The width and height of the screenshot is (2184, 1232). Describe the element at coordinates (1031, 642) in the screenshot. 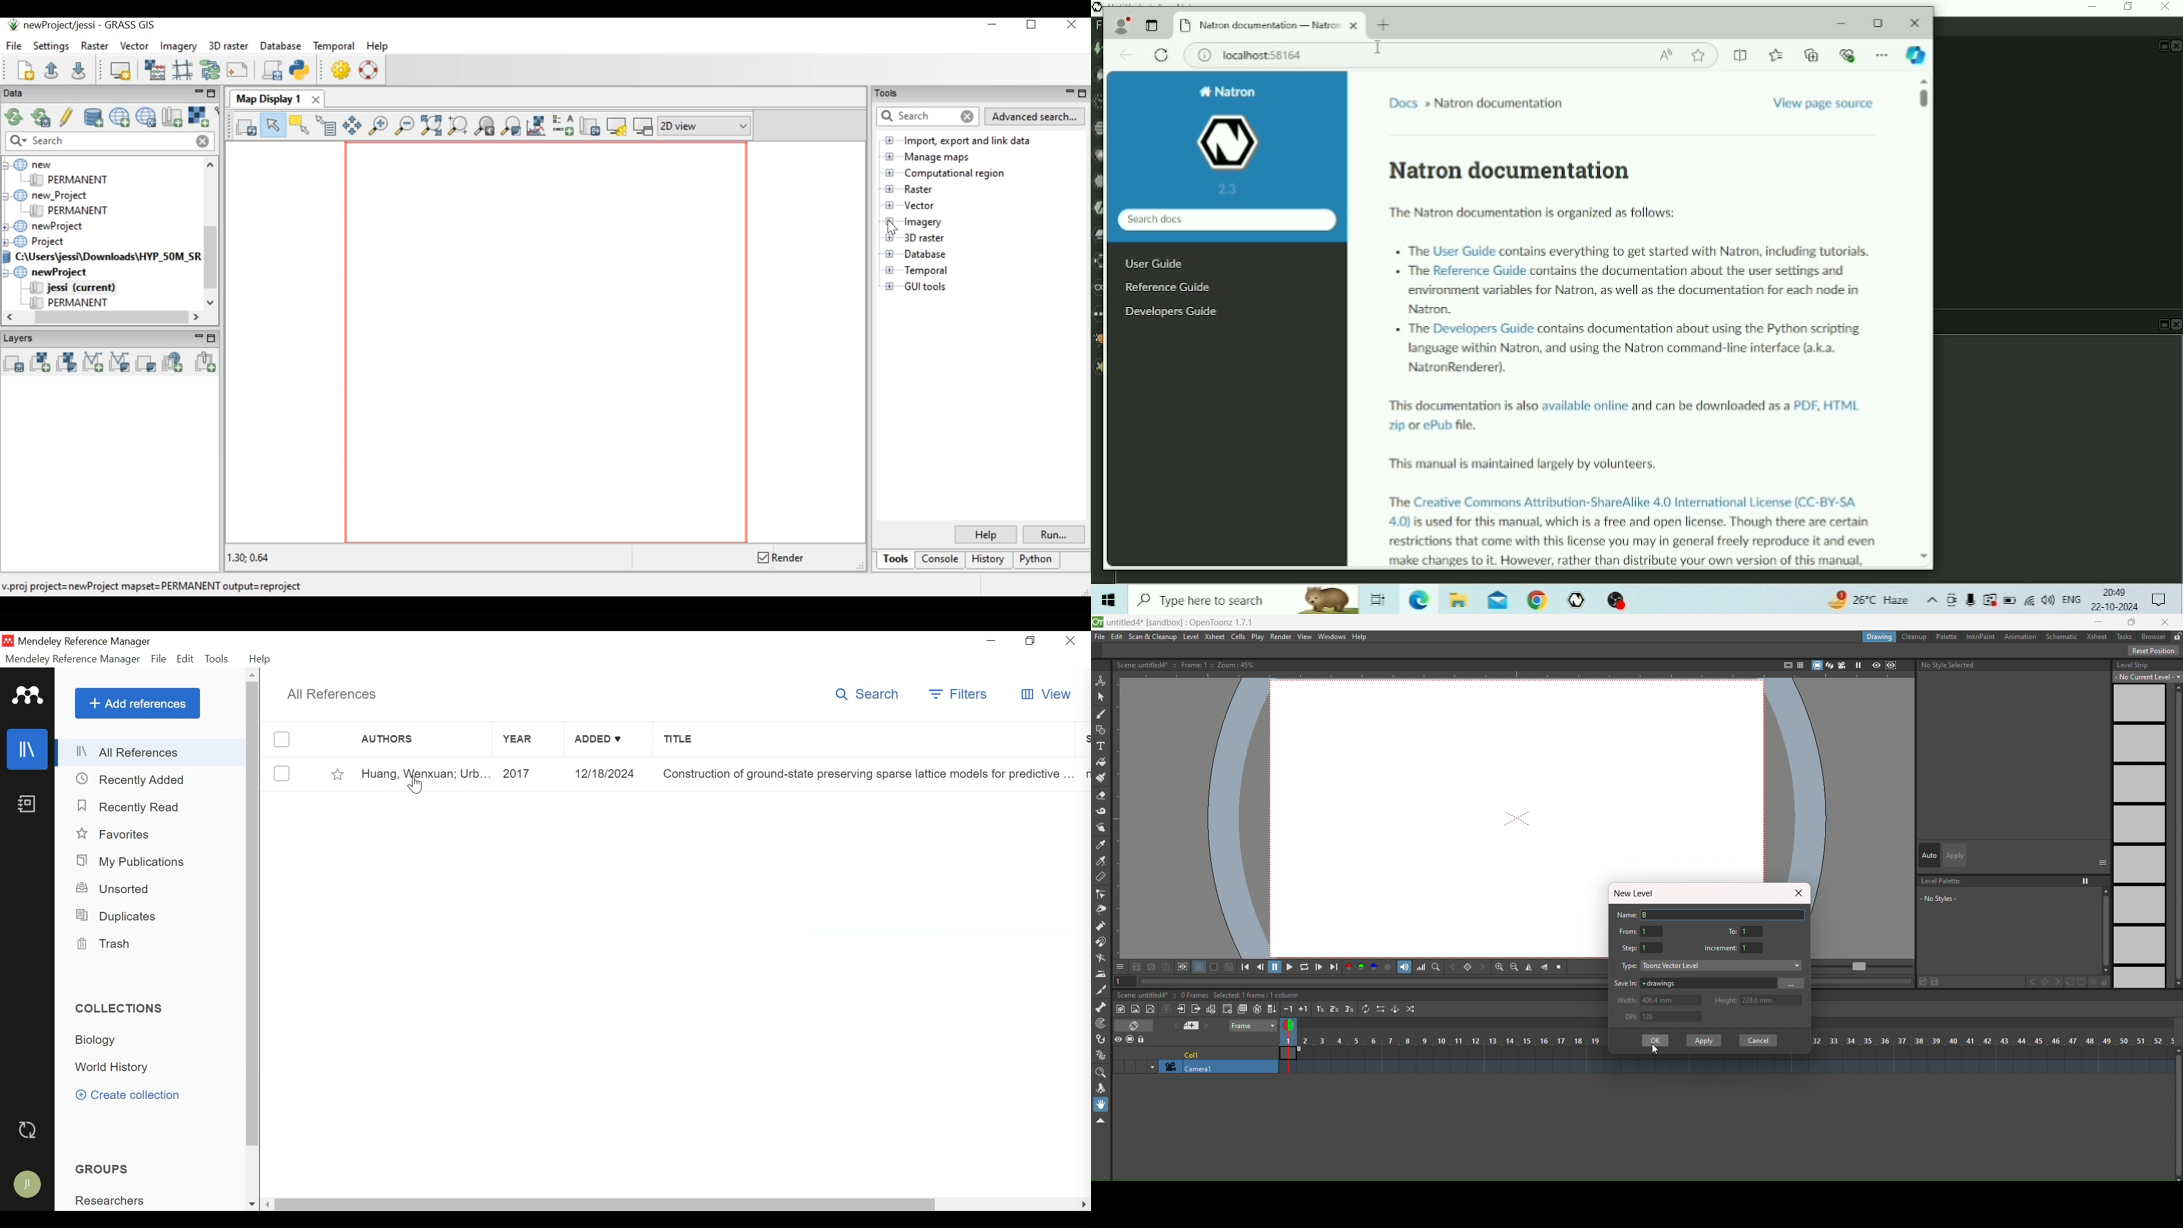

I see `Restore` at that location.